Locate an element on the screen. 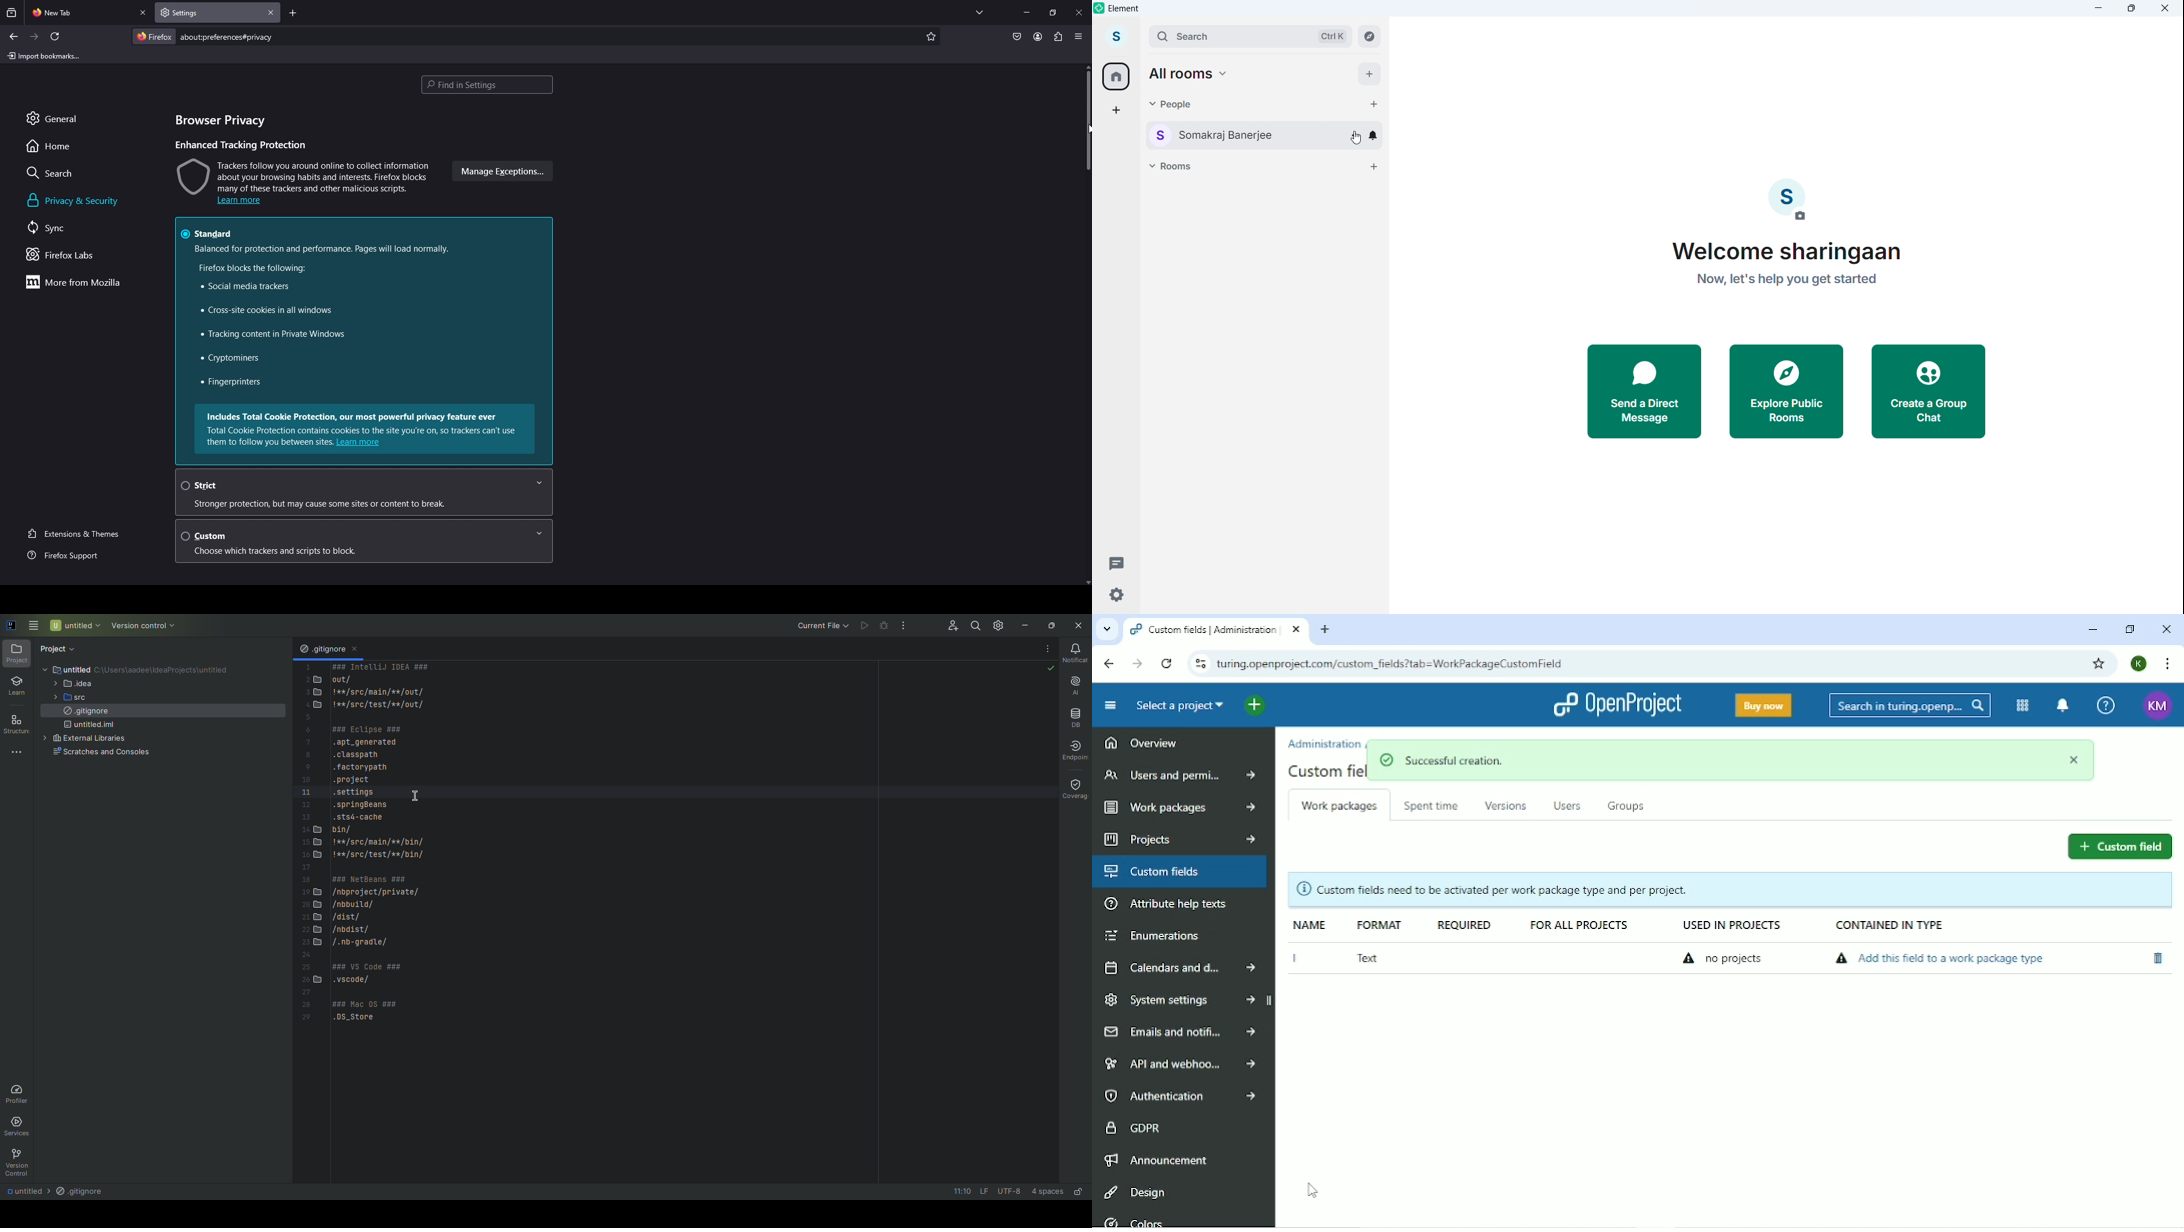 This screenshot has height=1232, width=2184. Announcement is located at coordinates (1158, 1159).